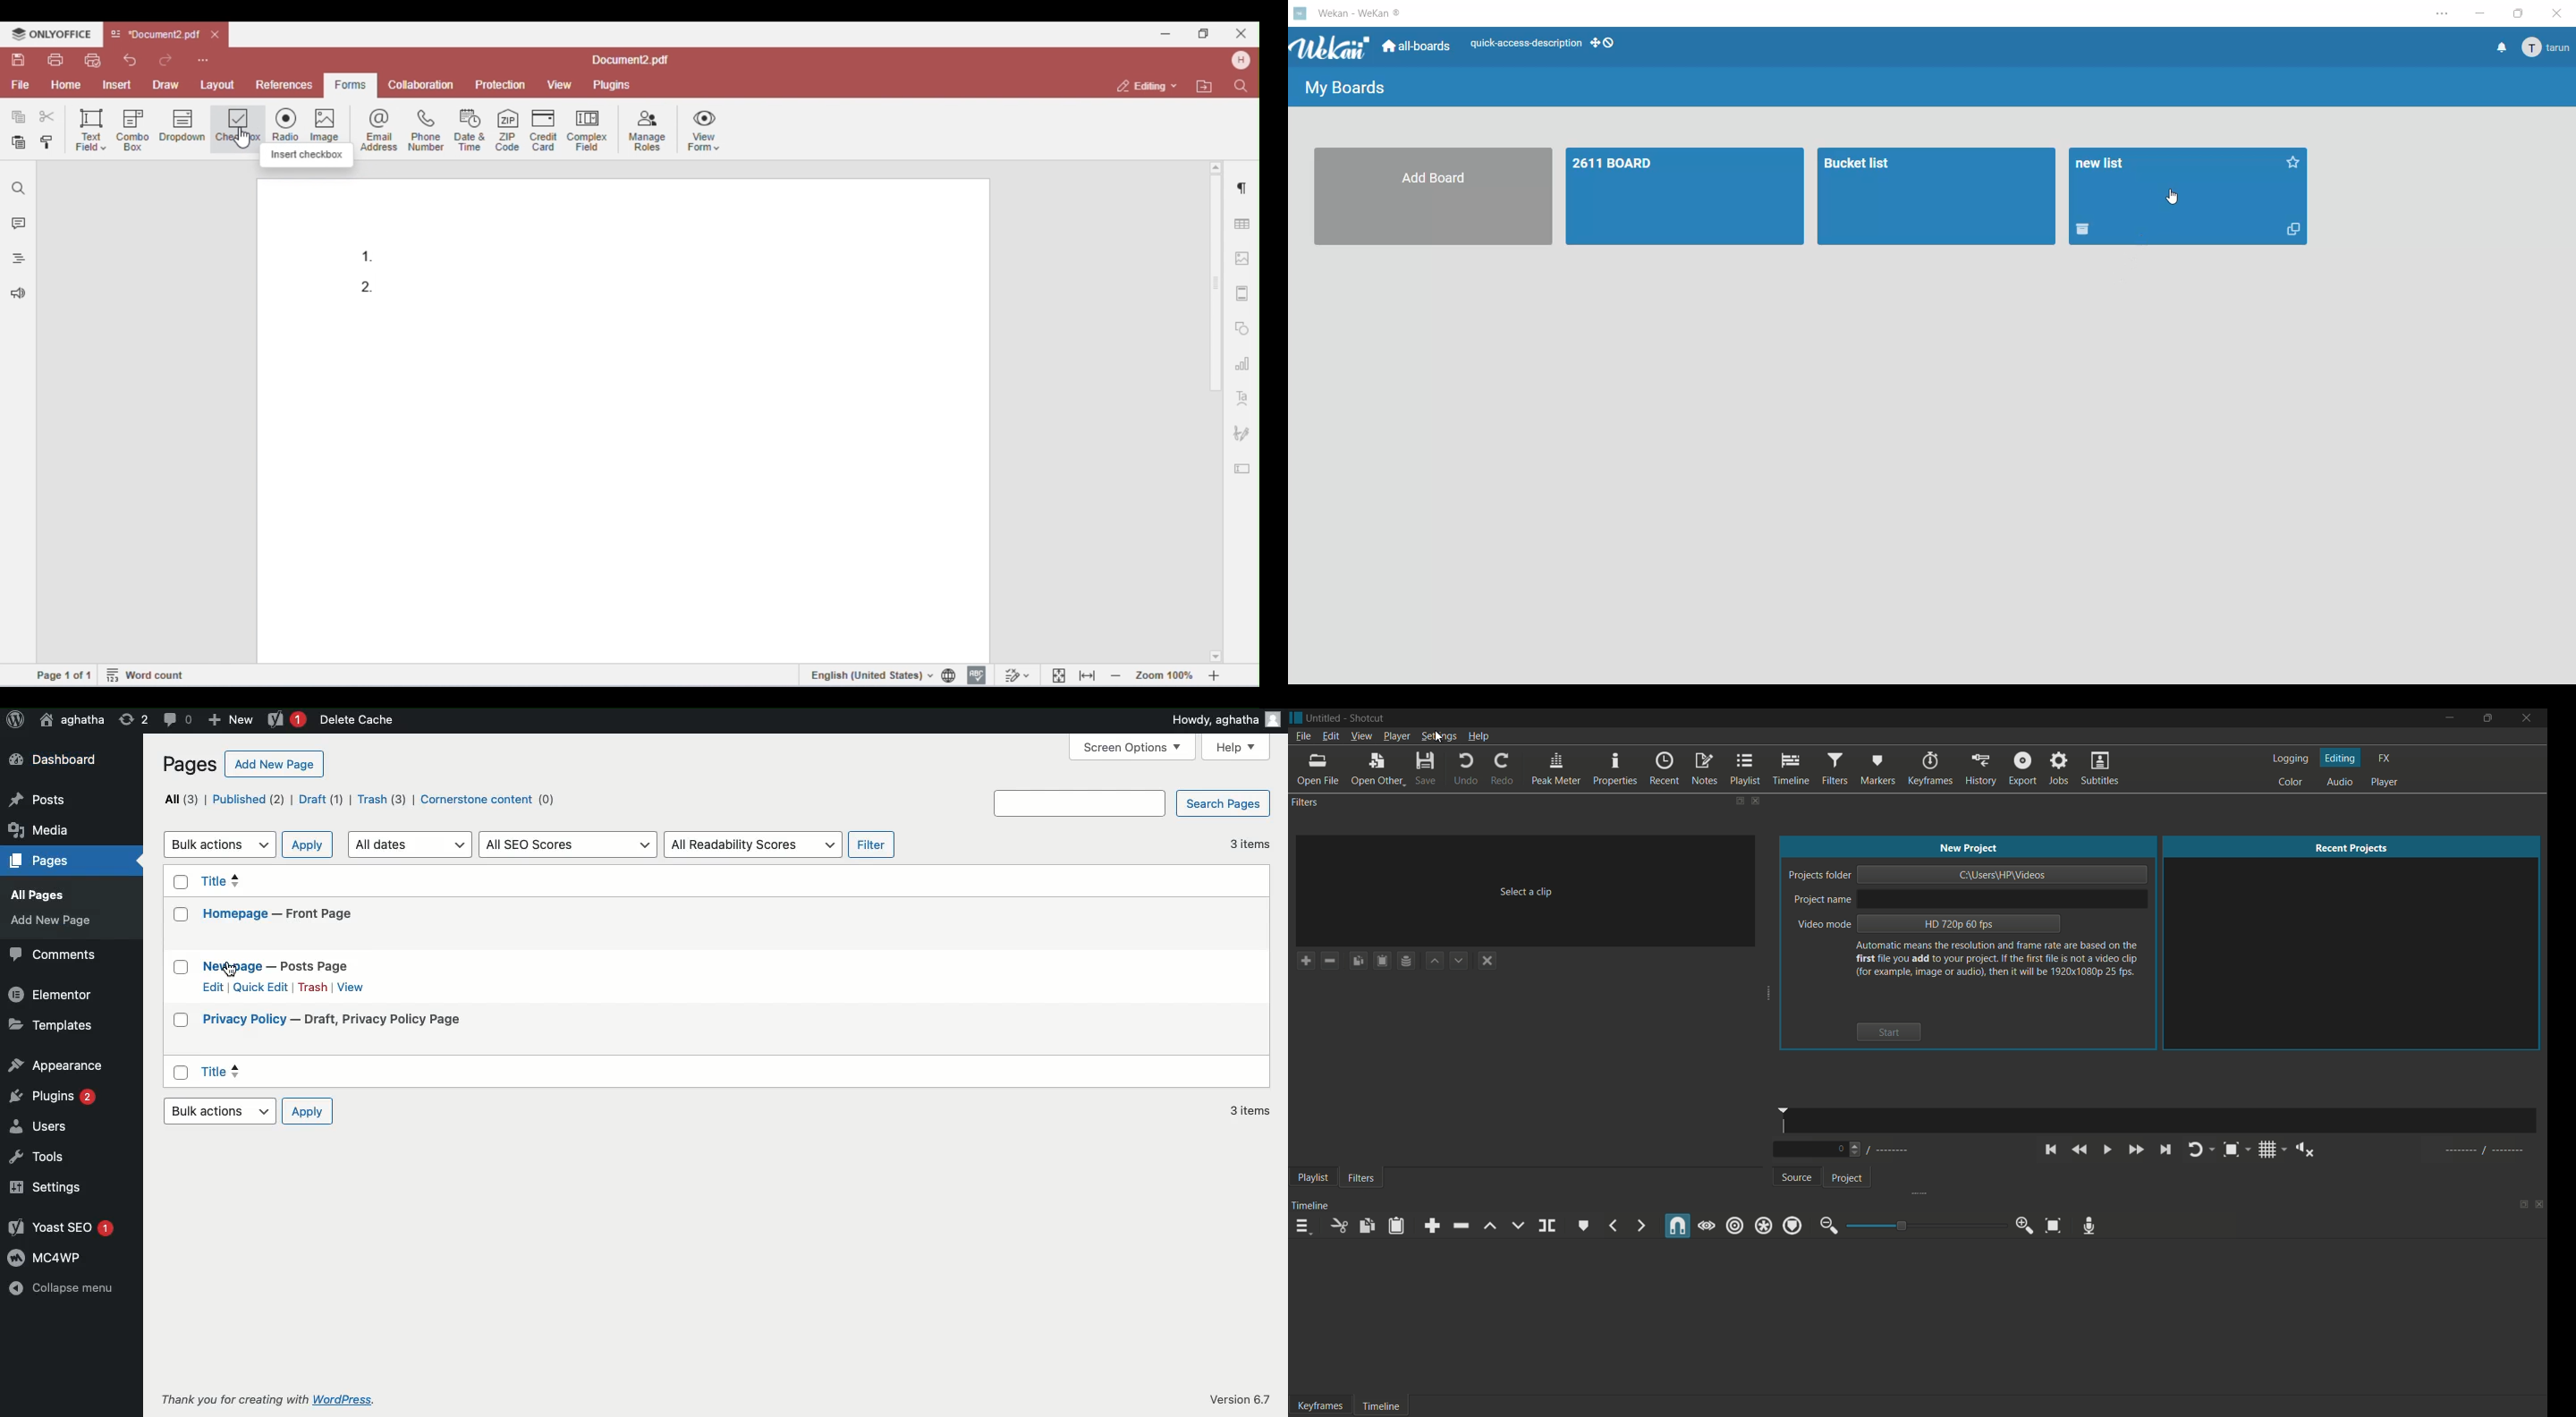  I want to click on copy checked filters, so click(1358, 961).